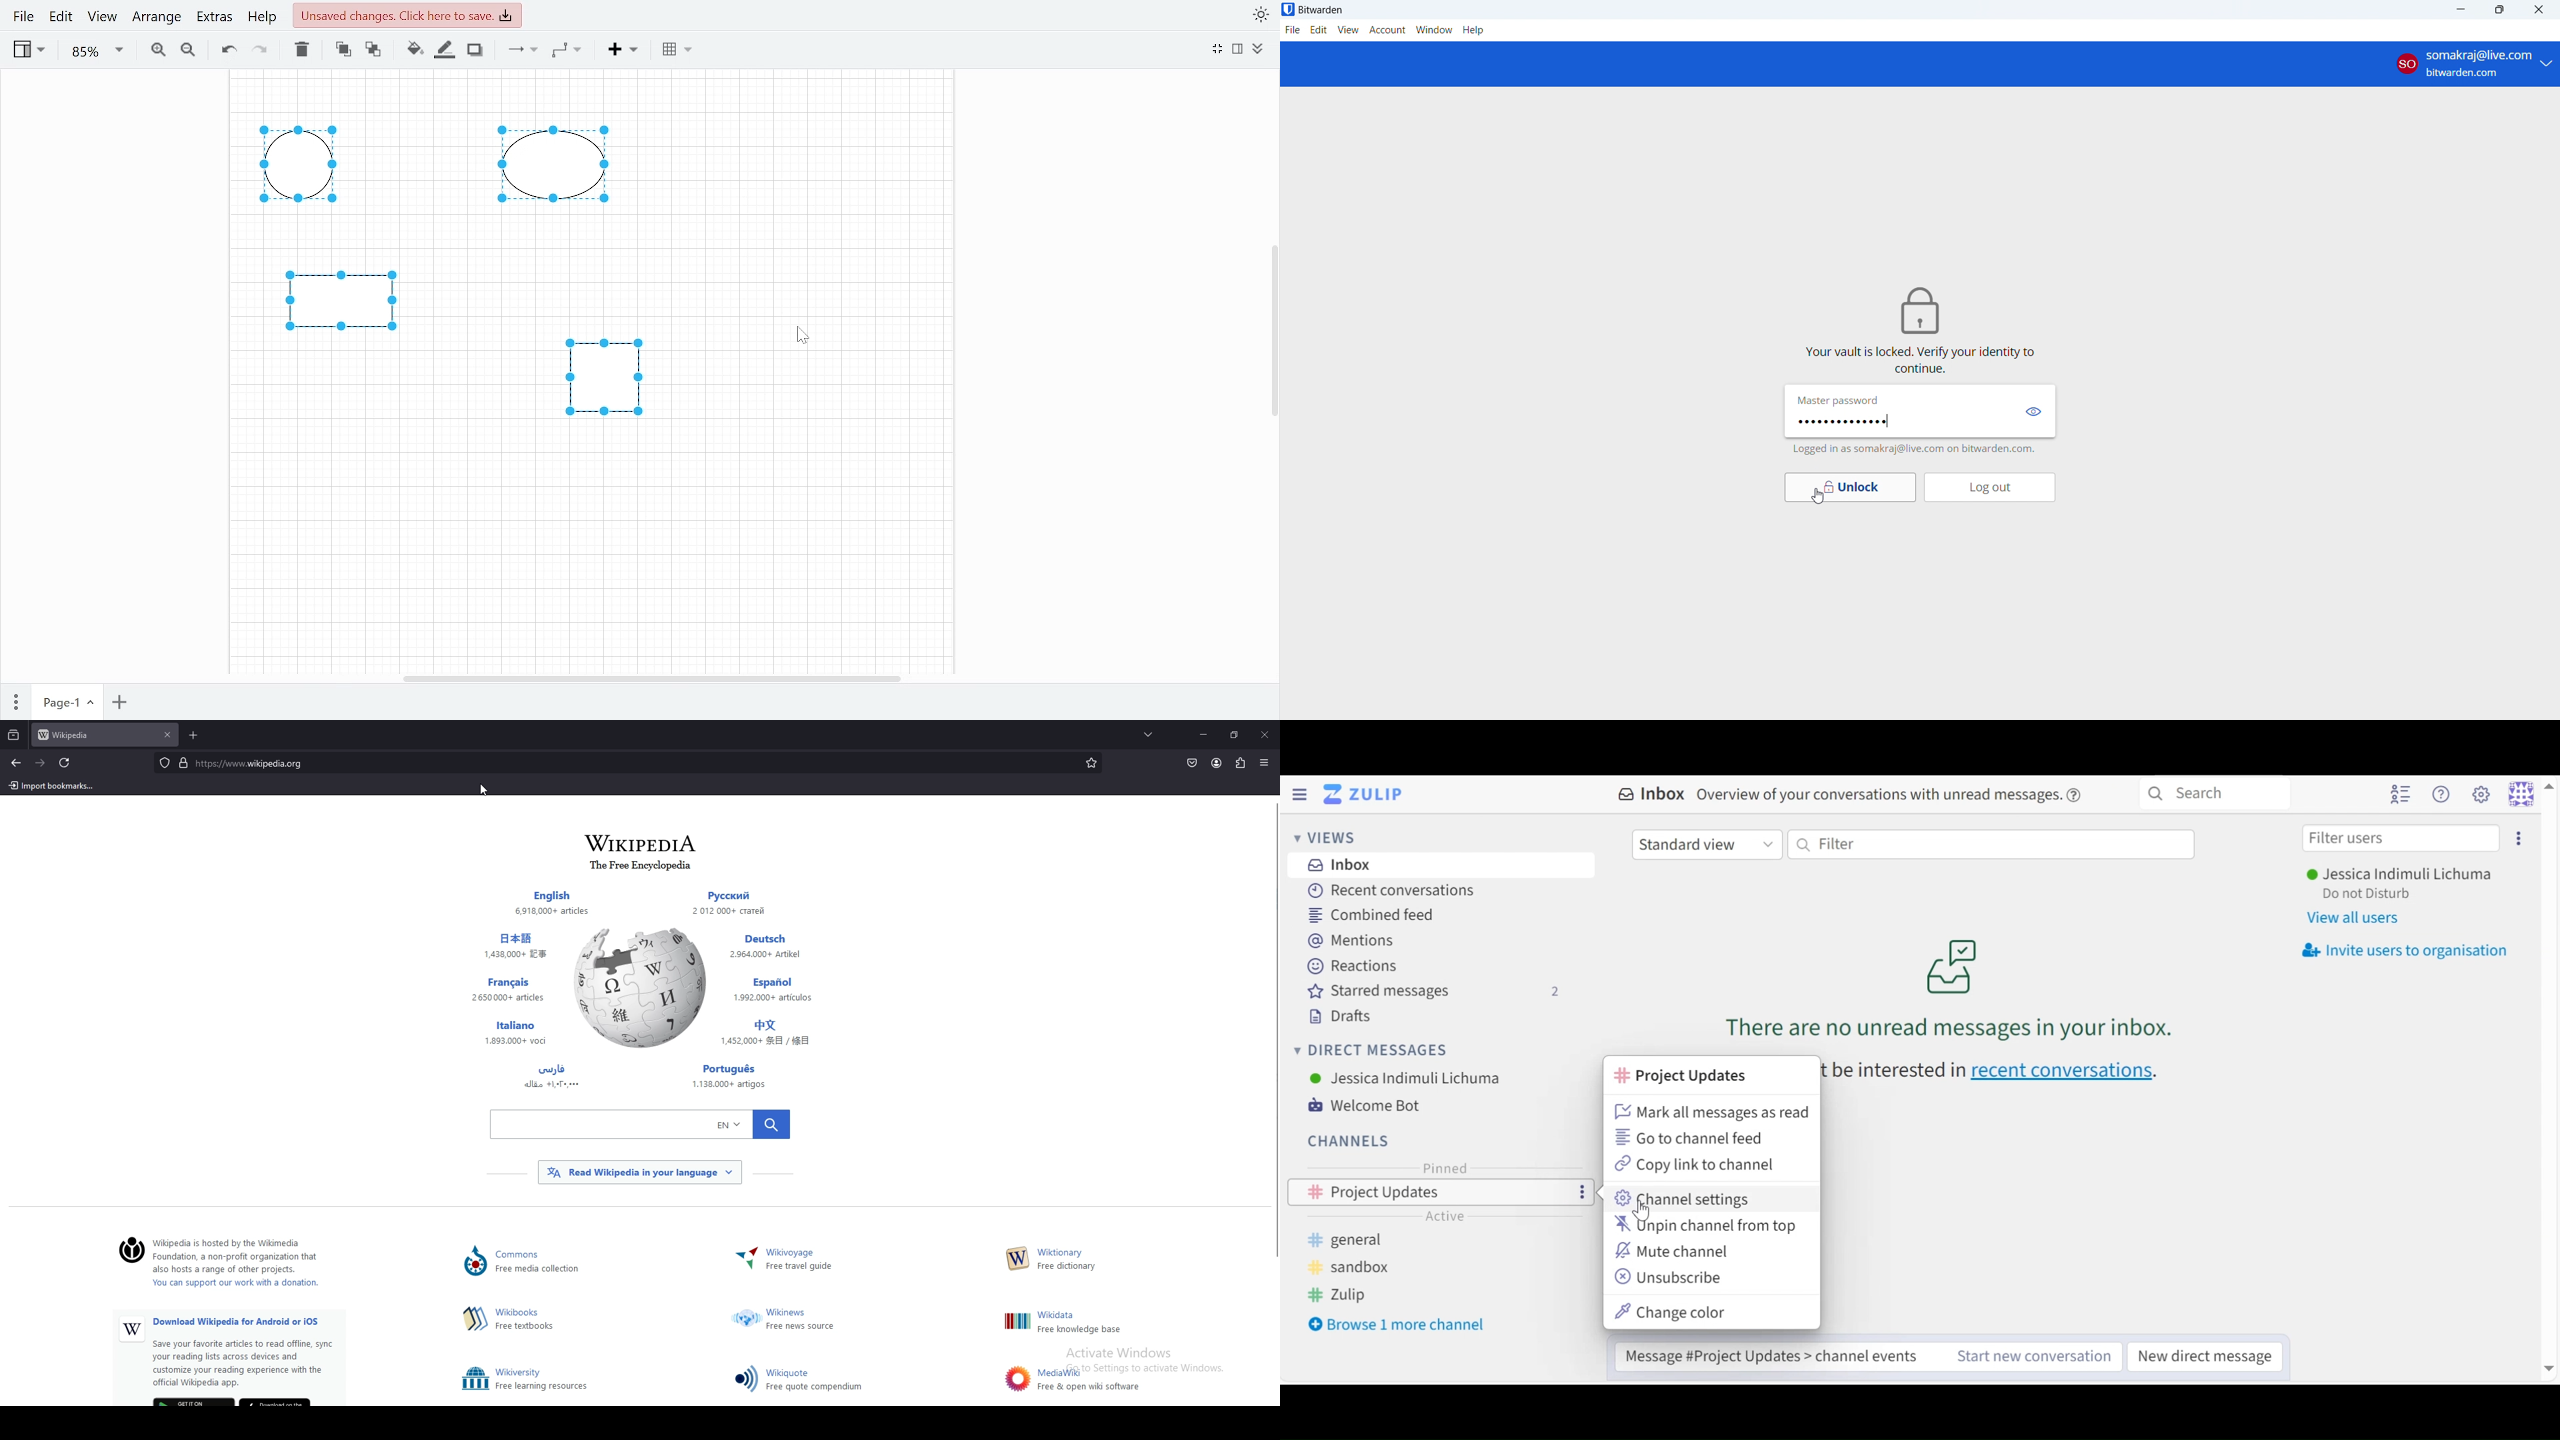  Describe the element at coordinates (91, 736) in the screenshot. I see `tab` at that location.